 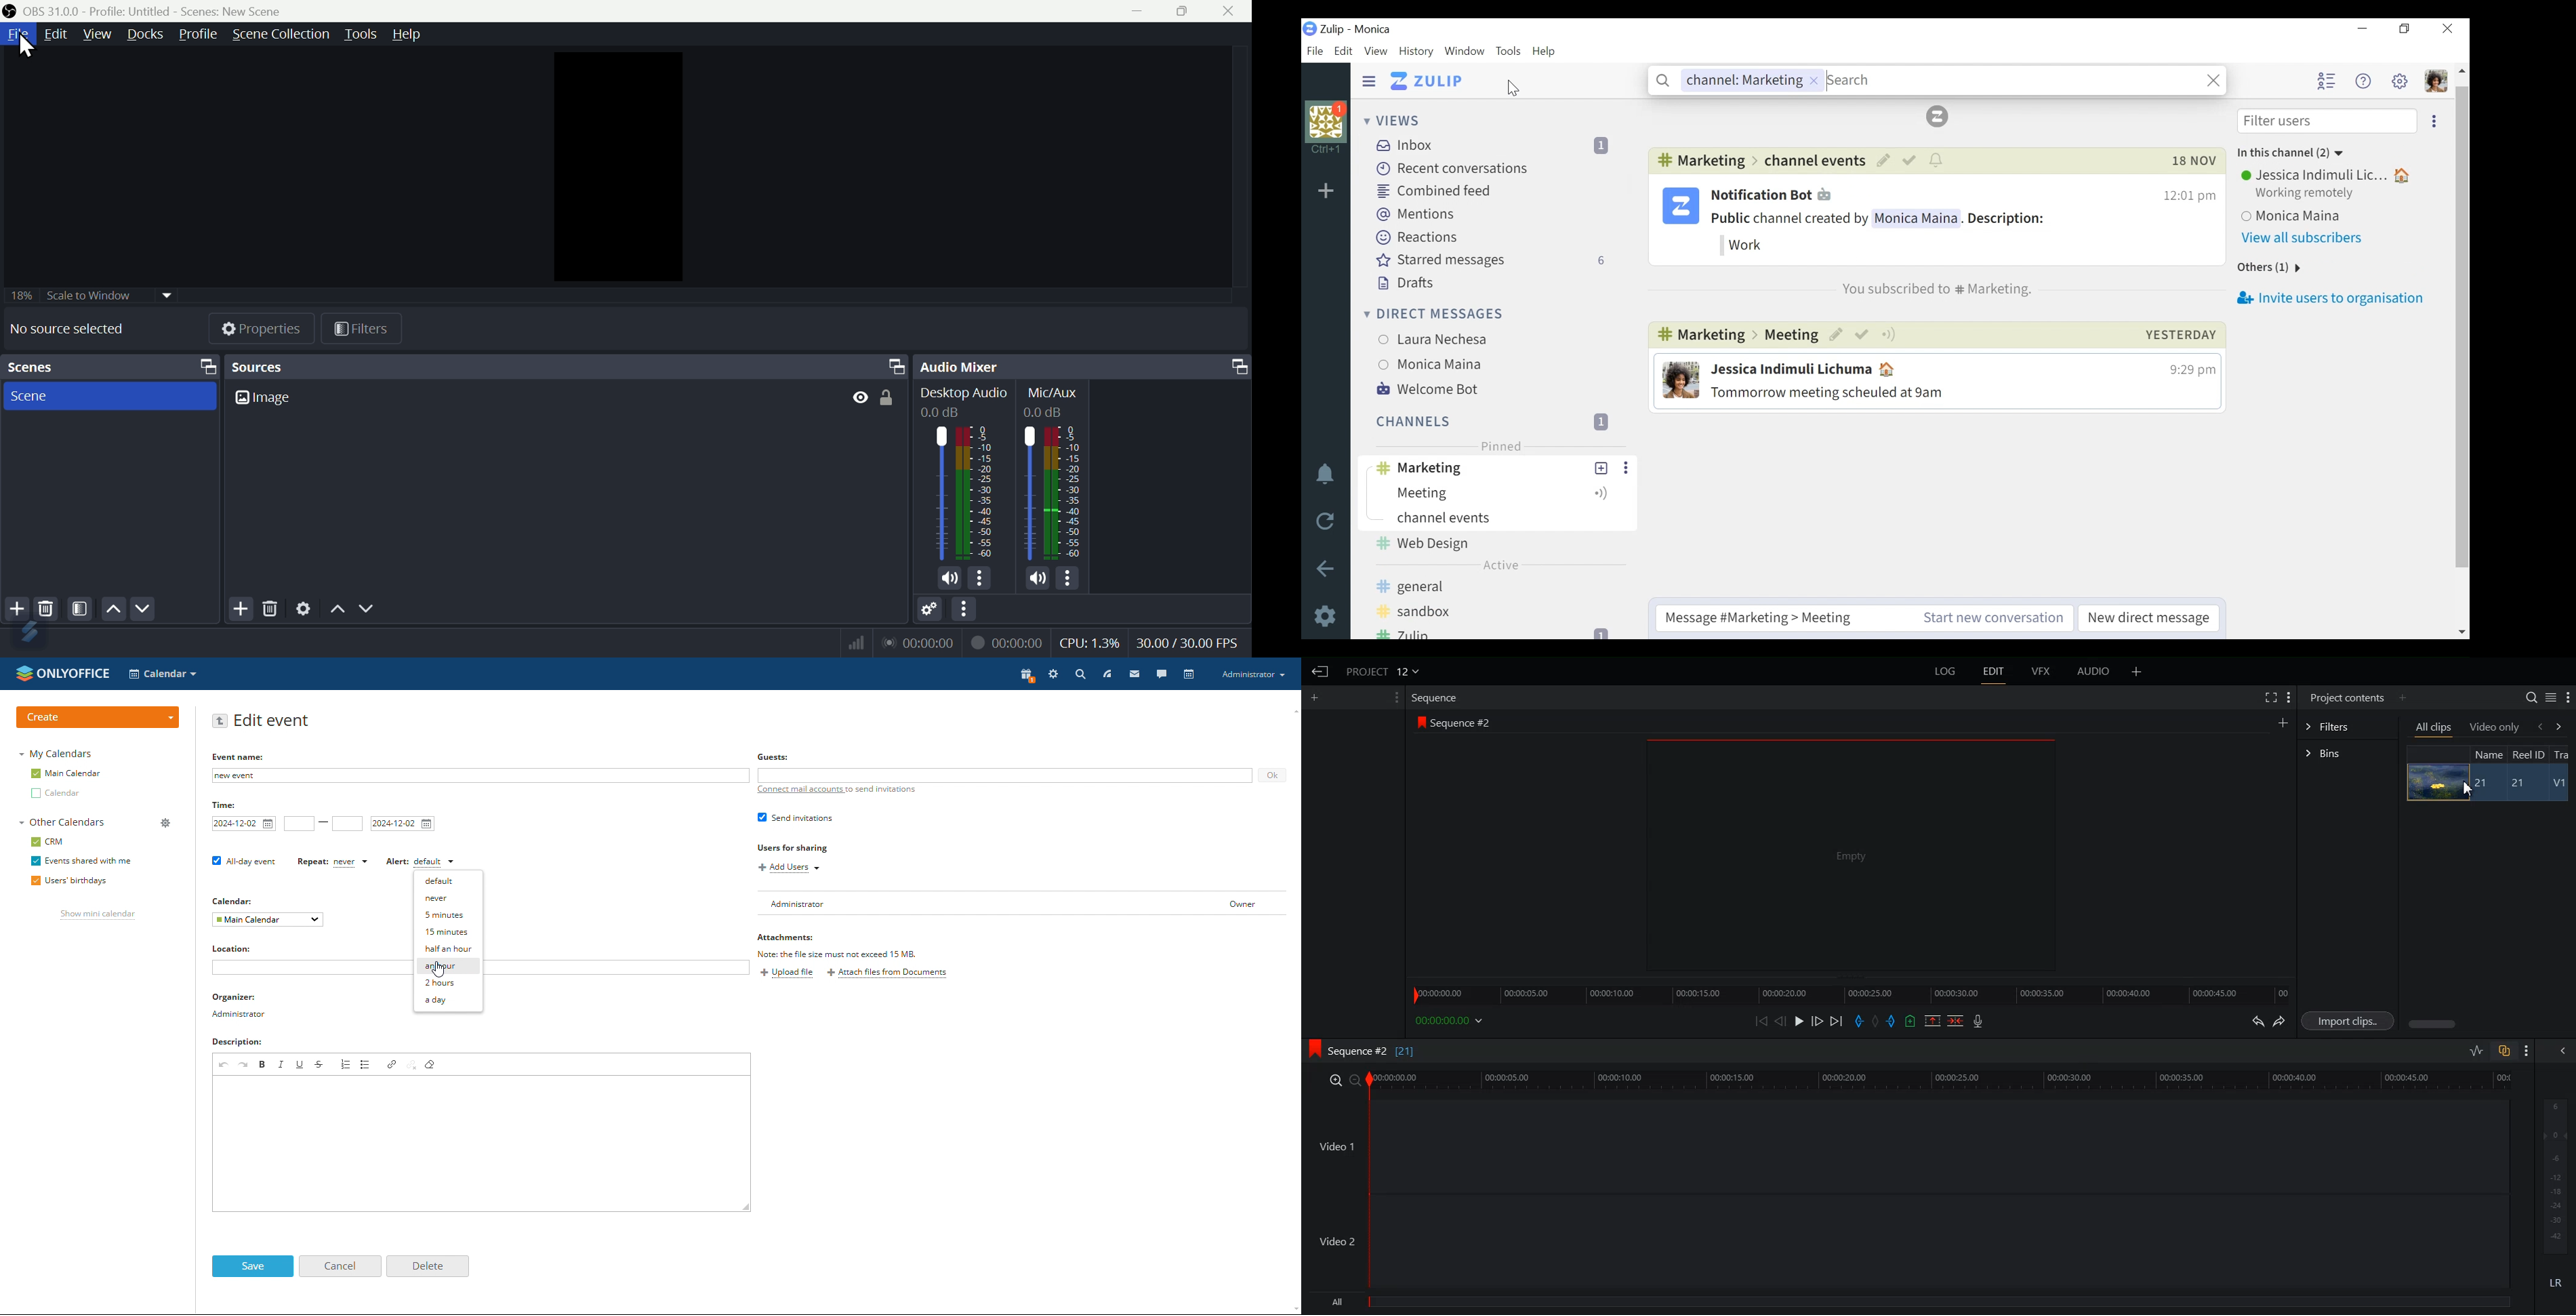 I want to click on insert/remove bulleted list, so click(x=366, y=1064).